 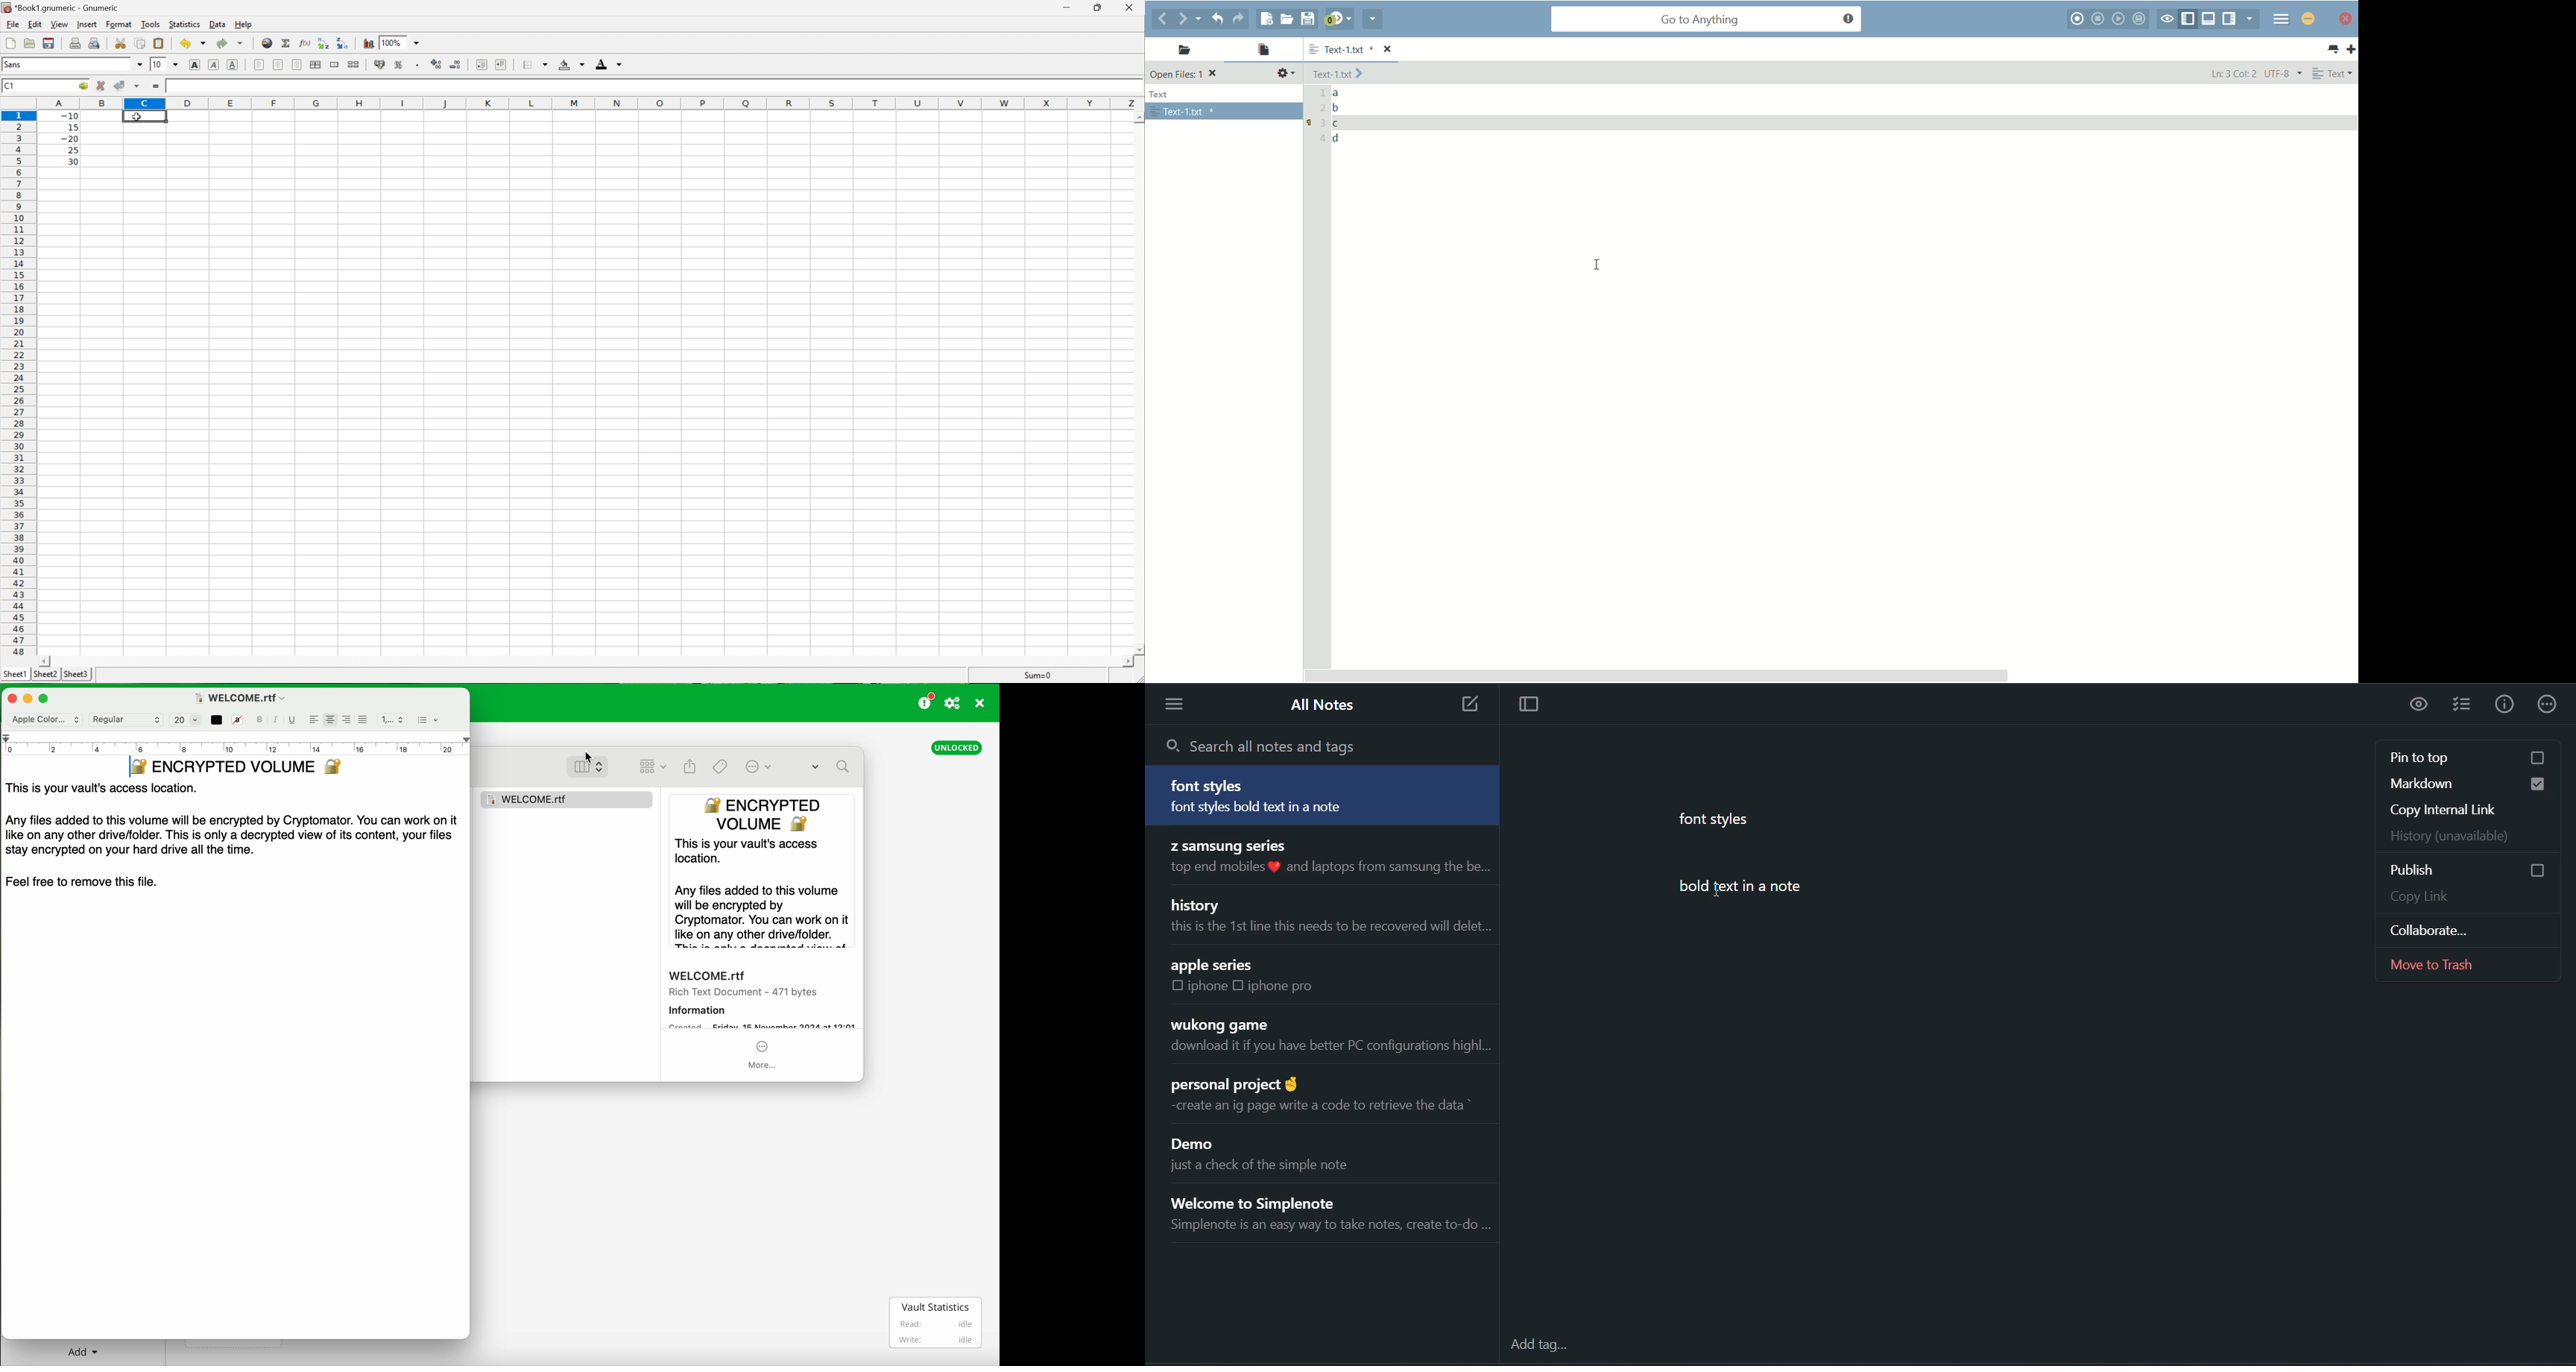 What do you see at coordinates (2526, 869) in the screenshot?
I see `checkbox` at bounding box center [2526, 869].